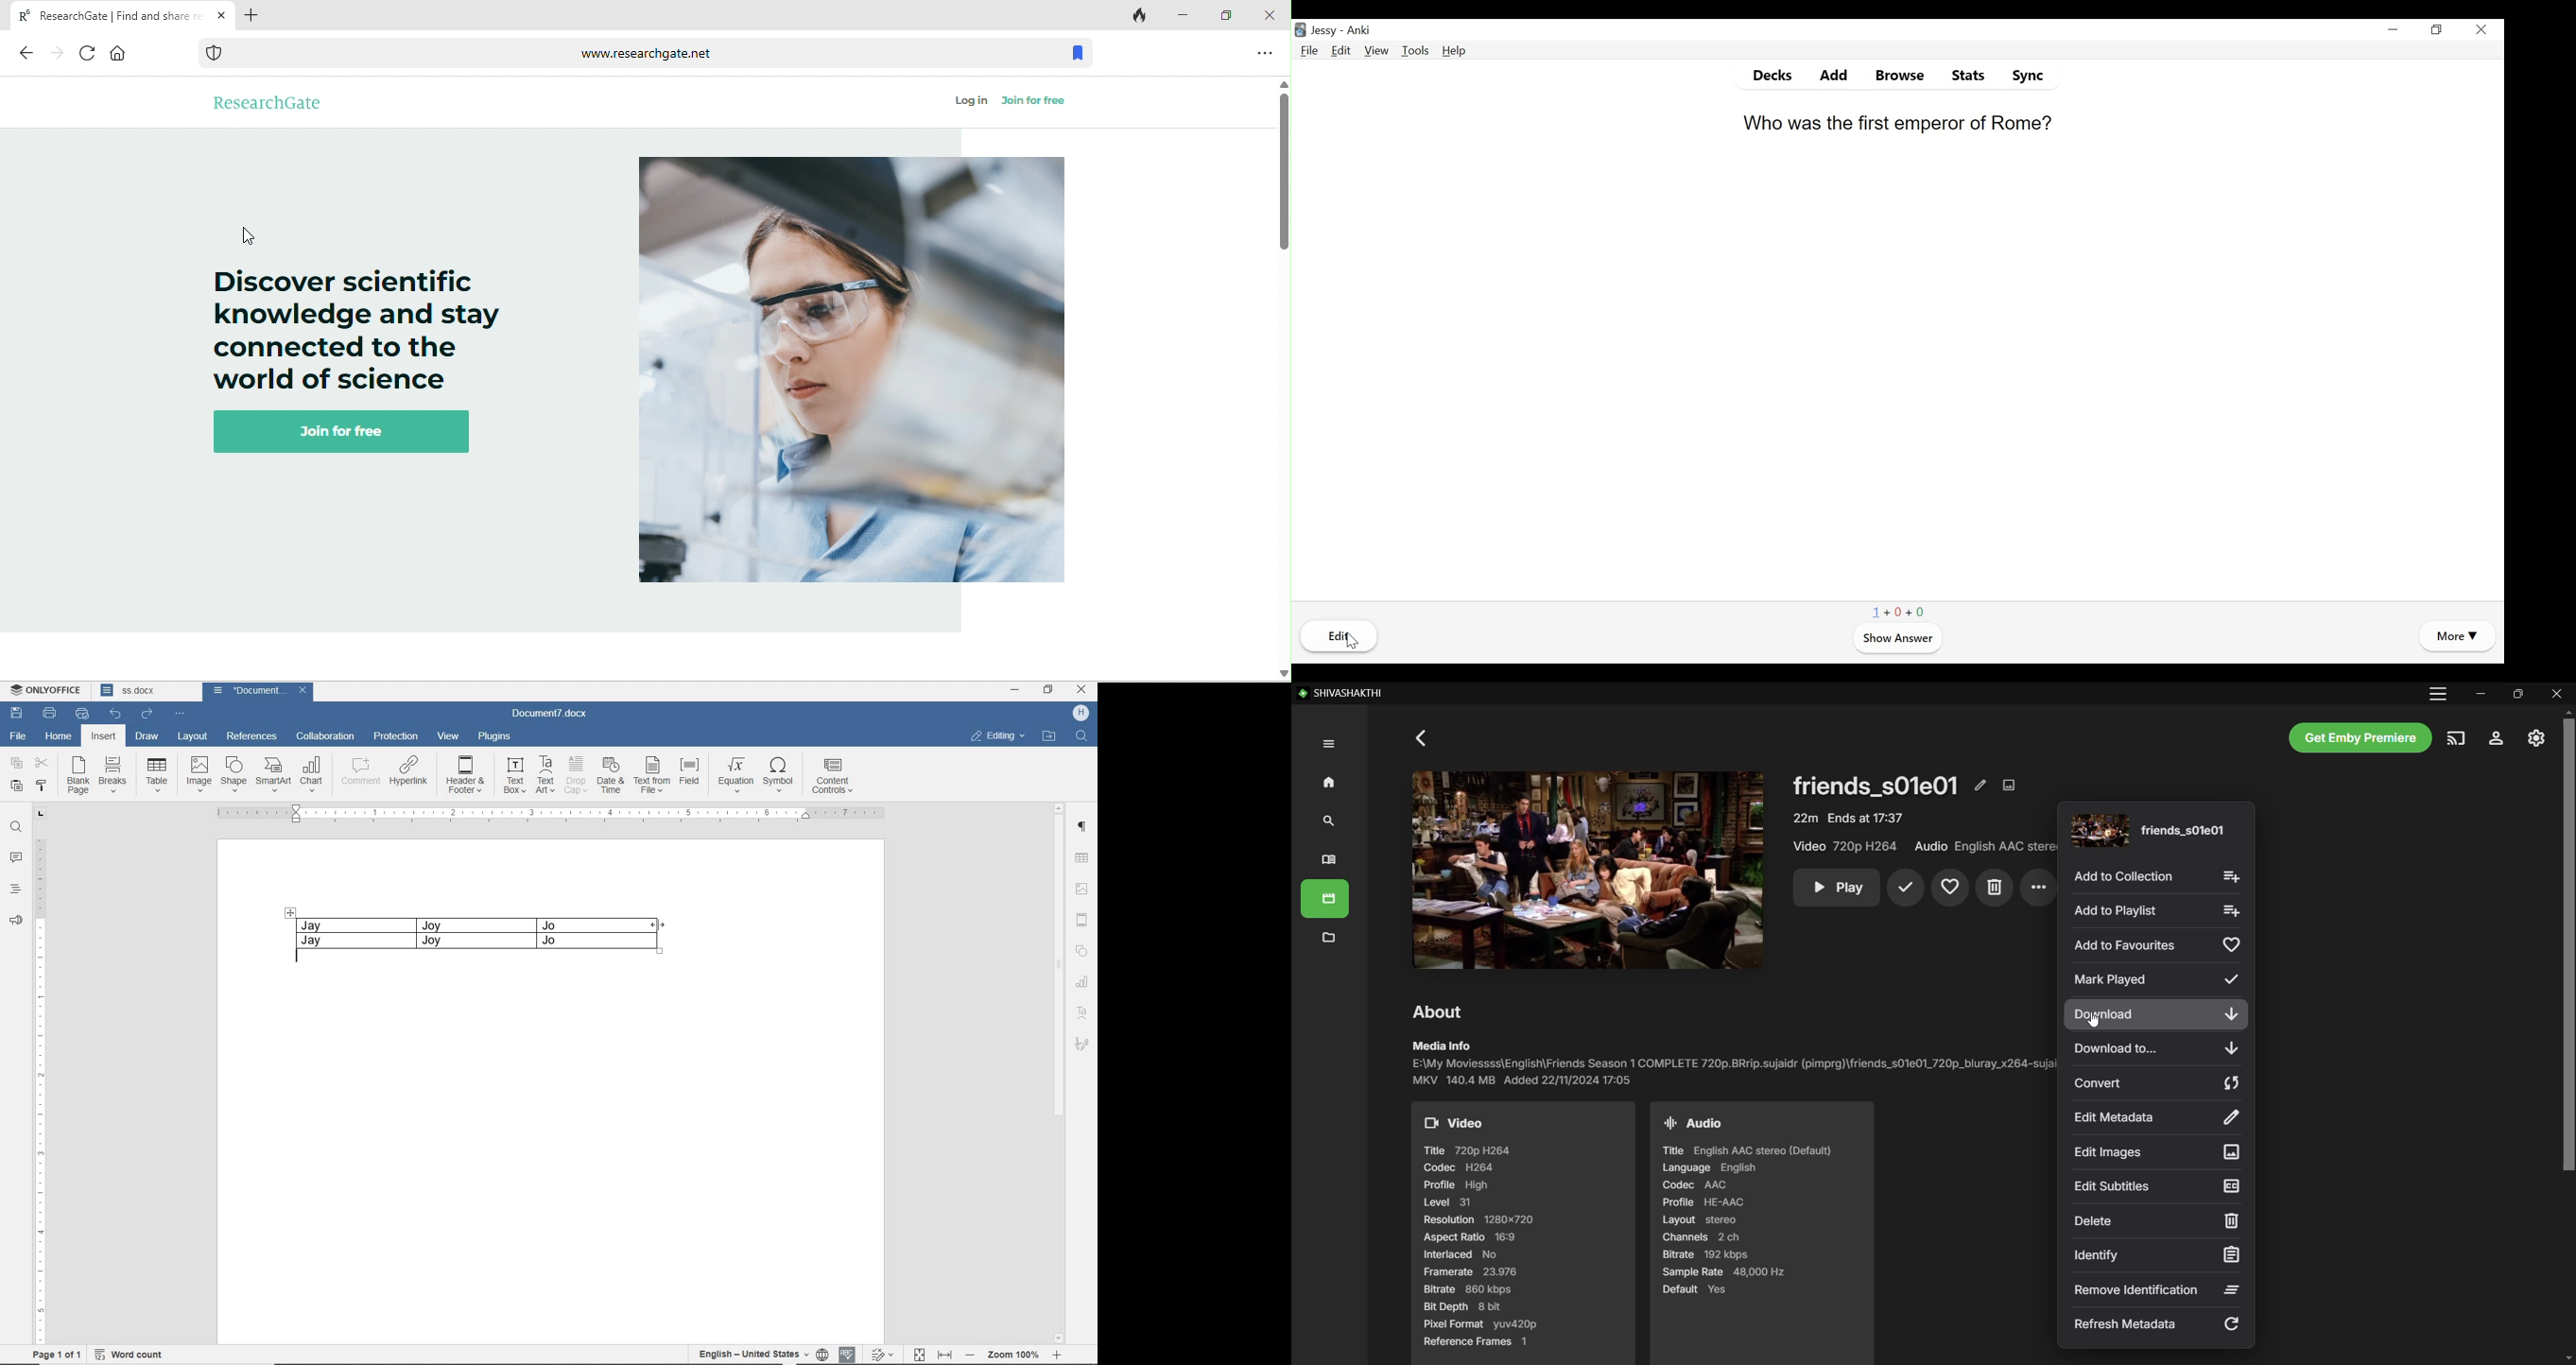  I want to click on , so click(1328, 820).